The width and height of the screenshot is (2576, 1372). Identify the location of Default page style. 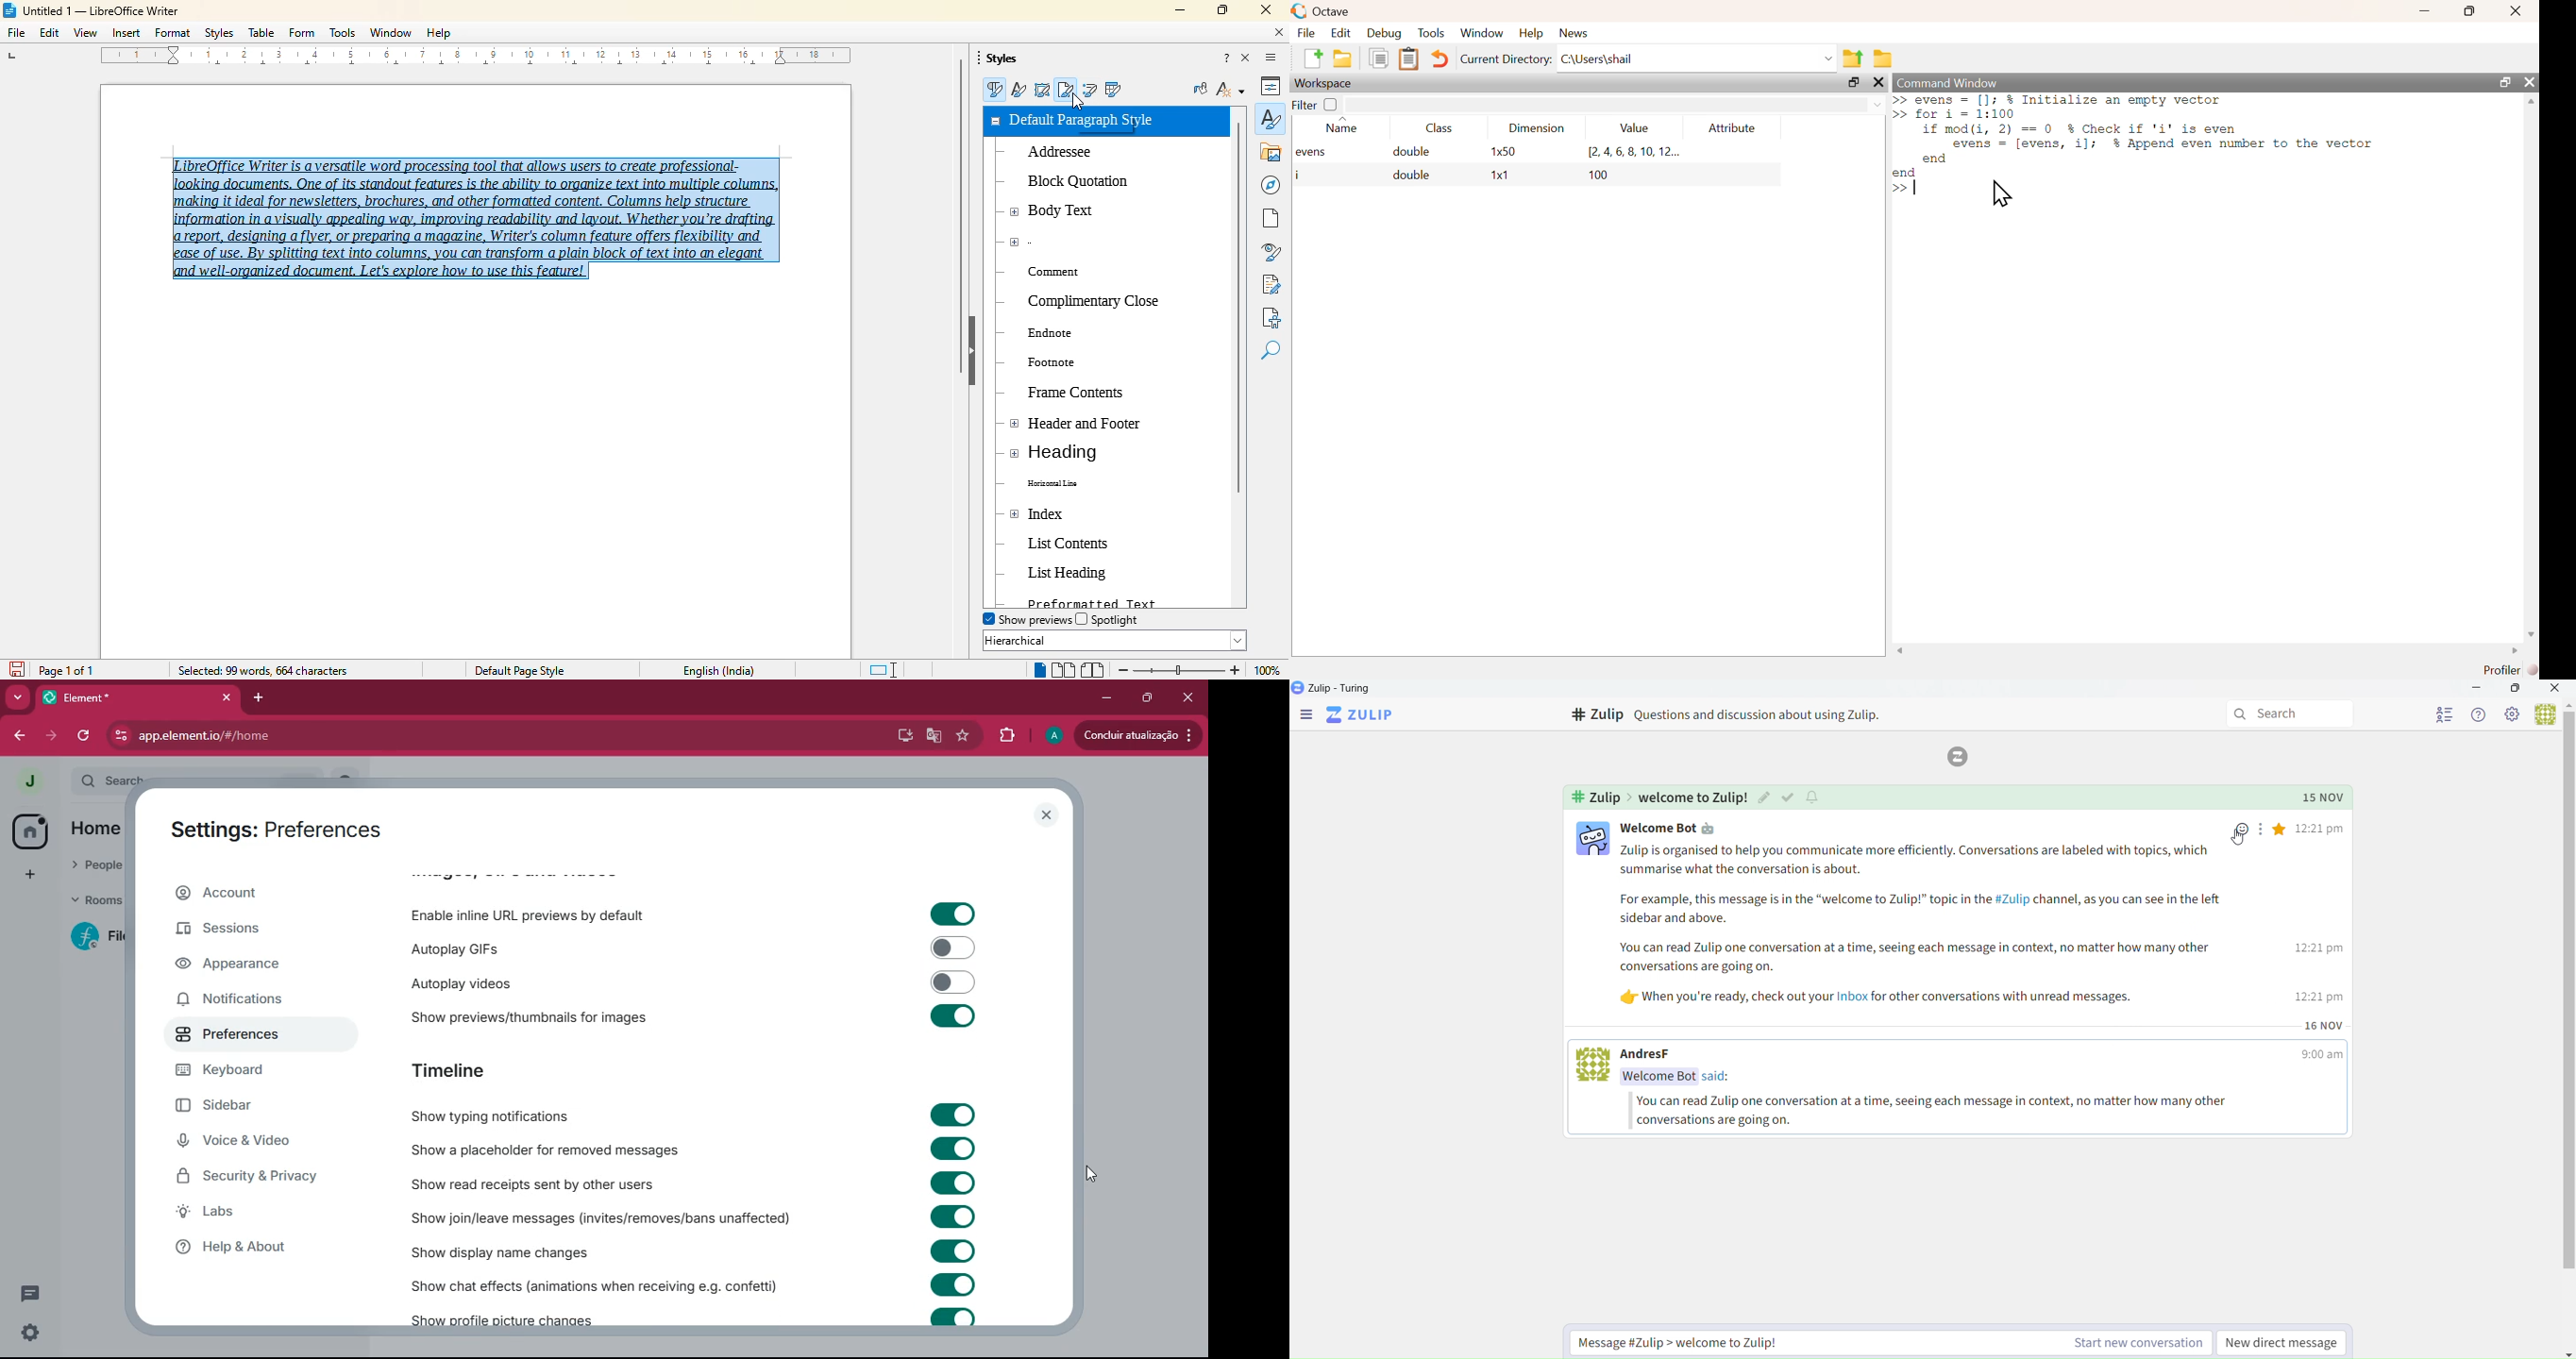
(519, 670).